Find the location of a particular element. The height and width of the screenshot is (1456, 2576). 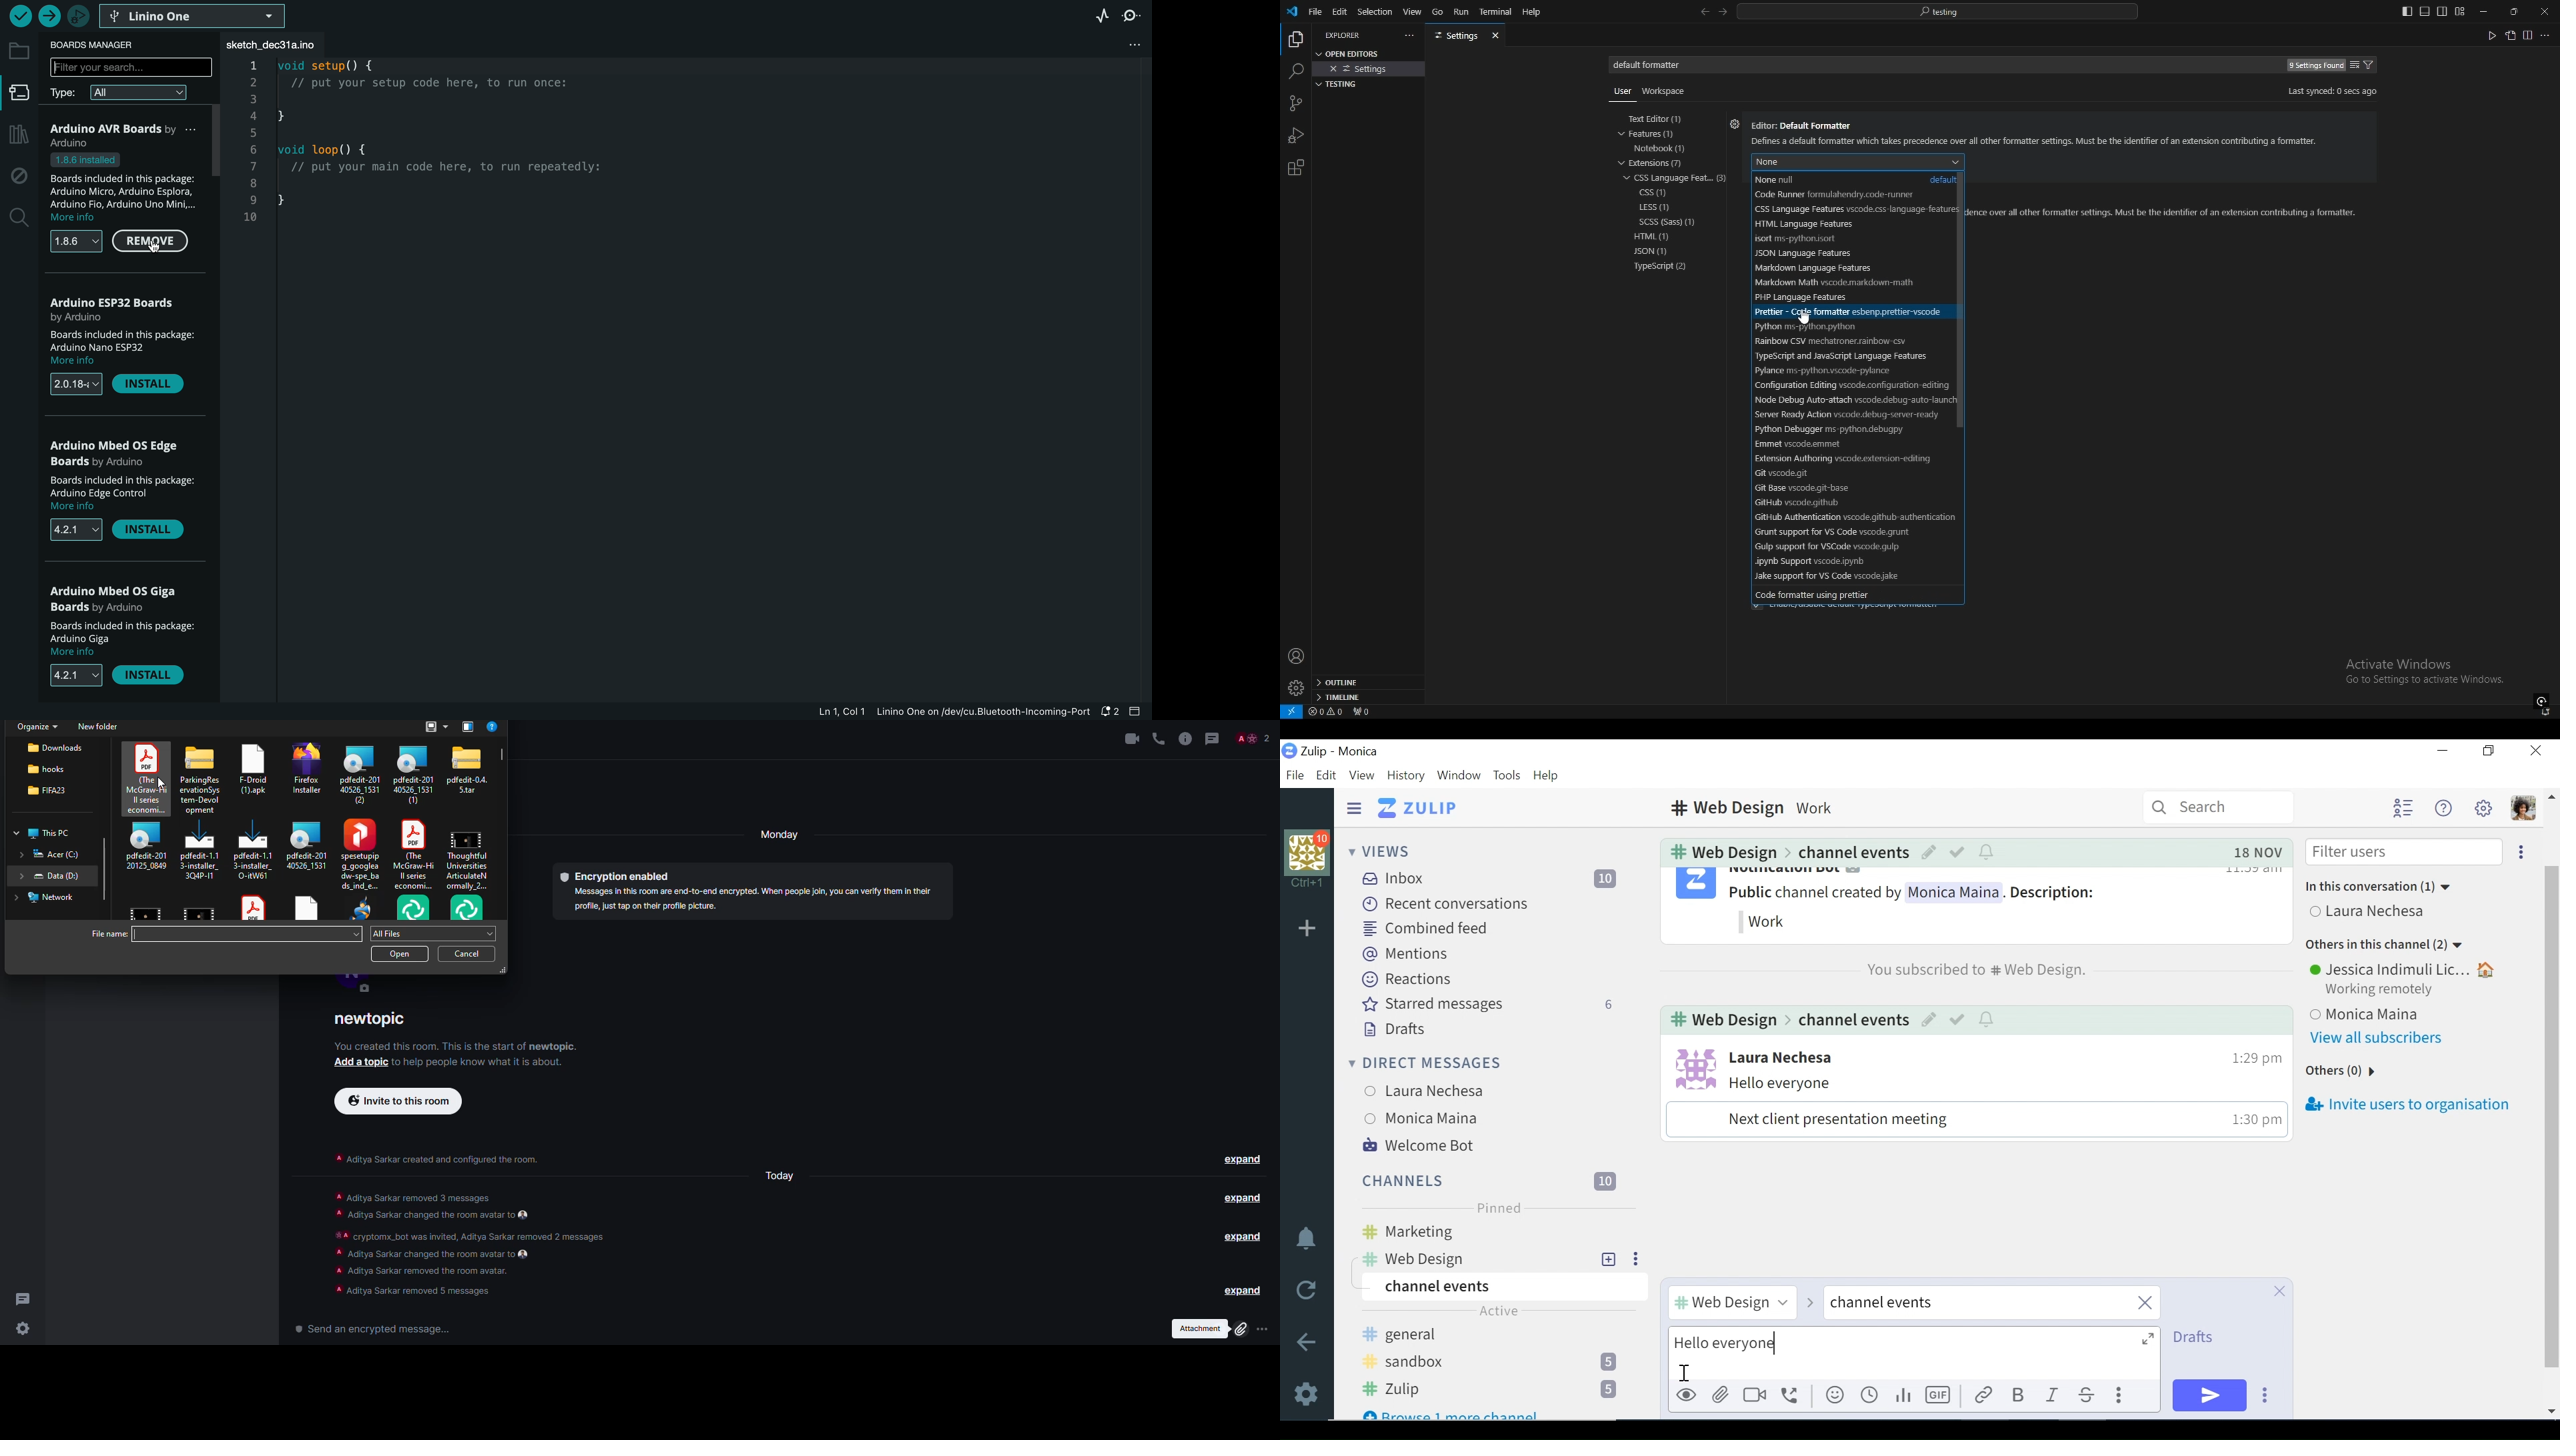

location is located at coordinates (48, 854).